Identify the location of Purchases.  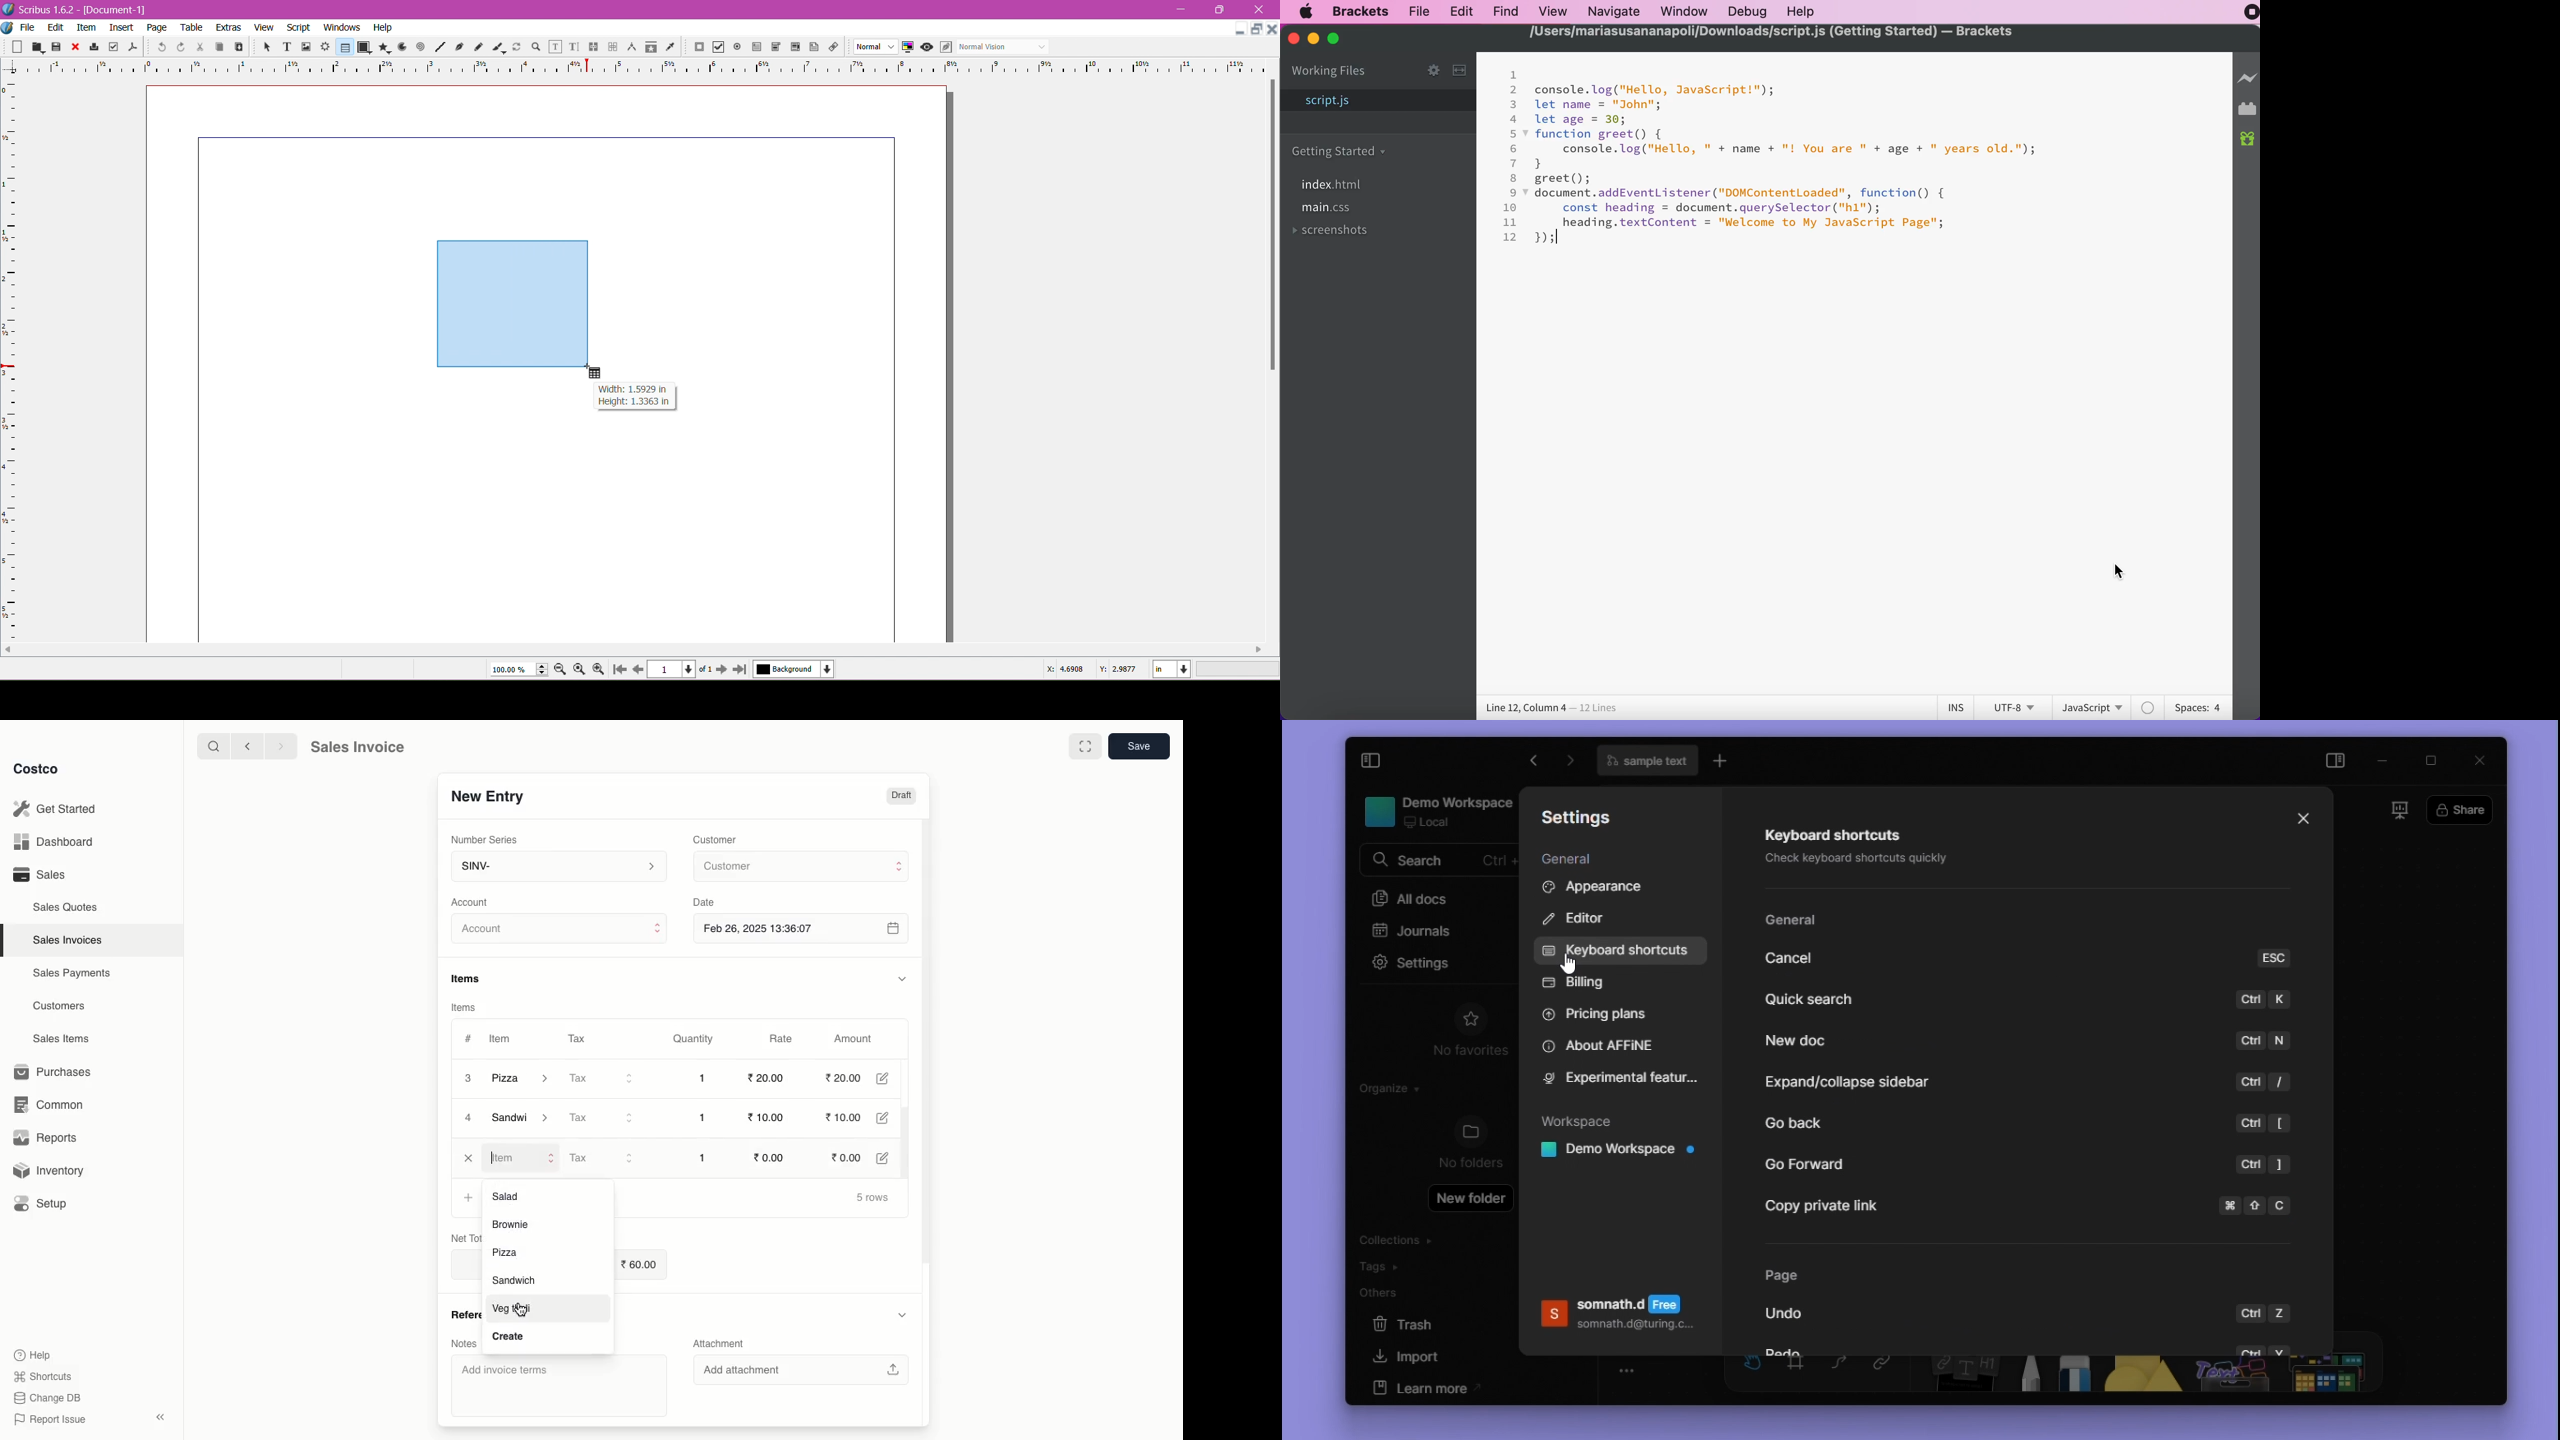
(57, 1072).